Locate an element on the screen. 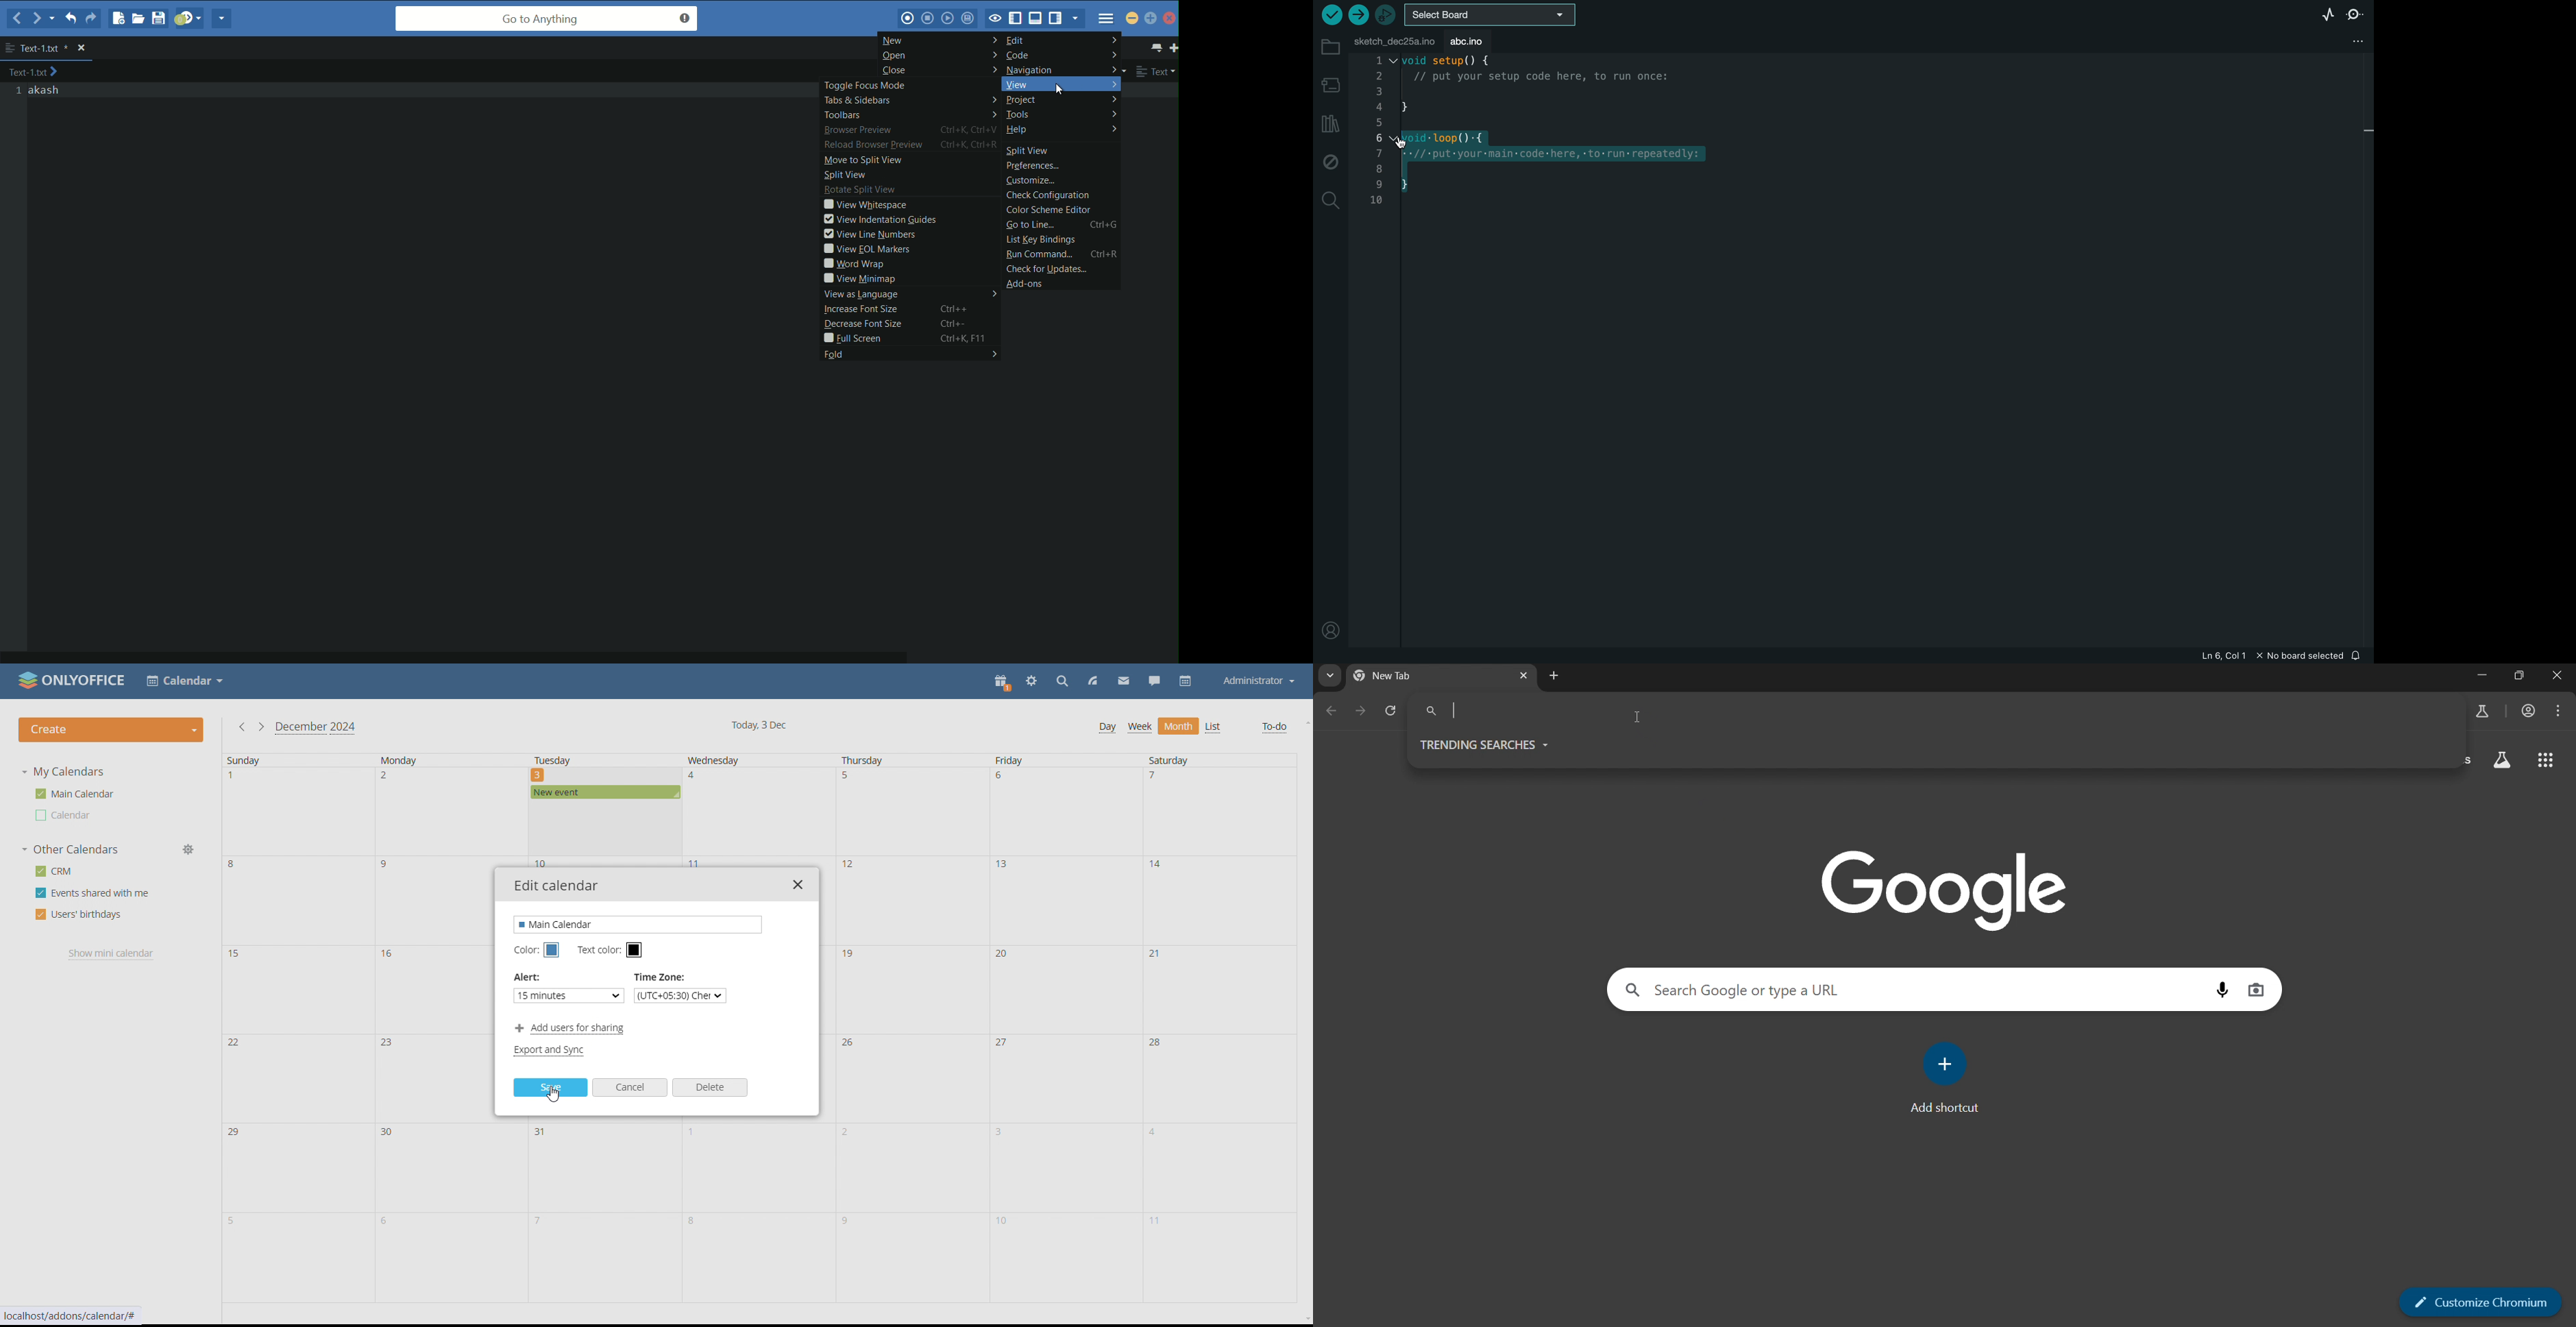  line nnumber is located at coordinates (20, 91).